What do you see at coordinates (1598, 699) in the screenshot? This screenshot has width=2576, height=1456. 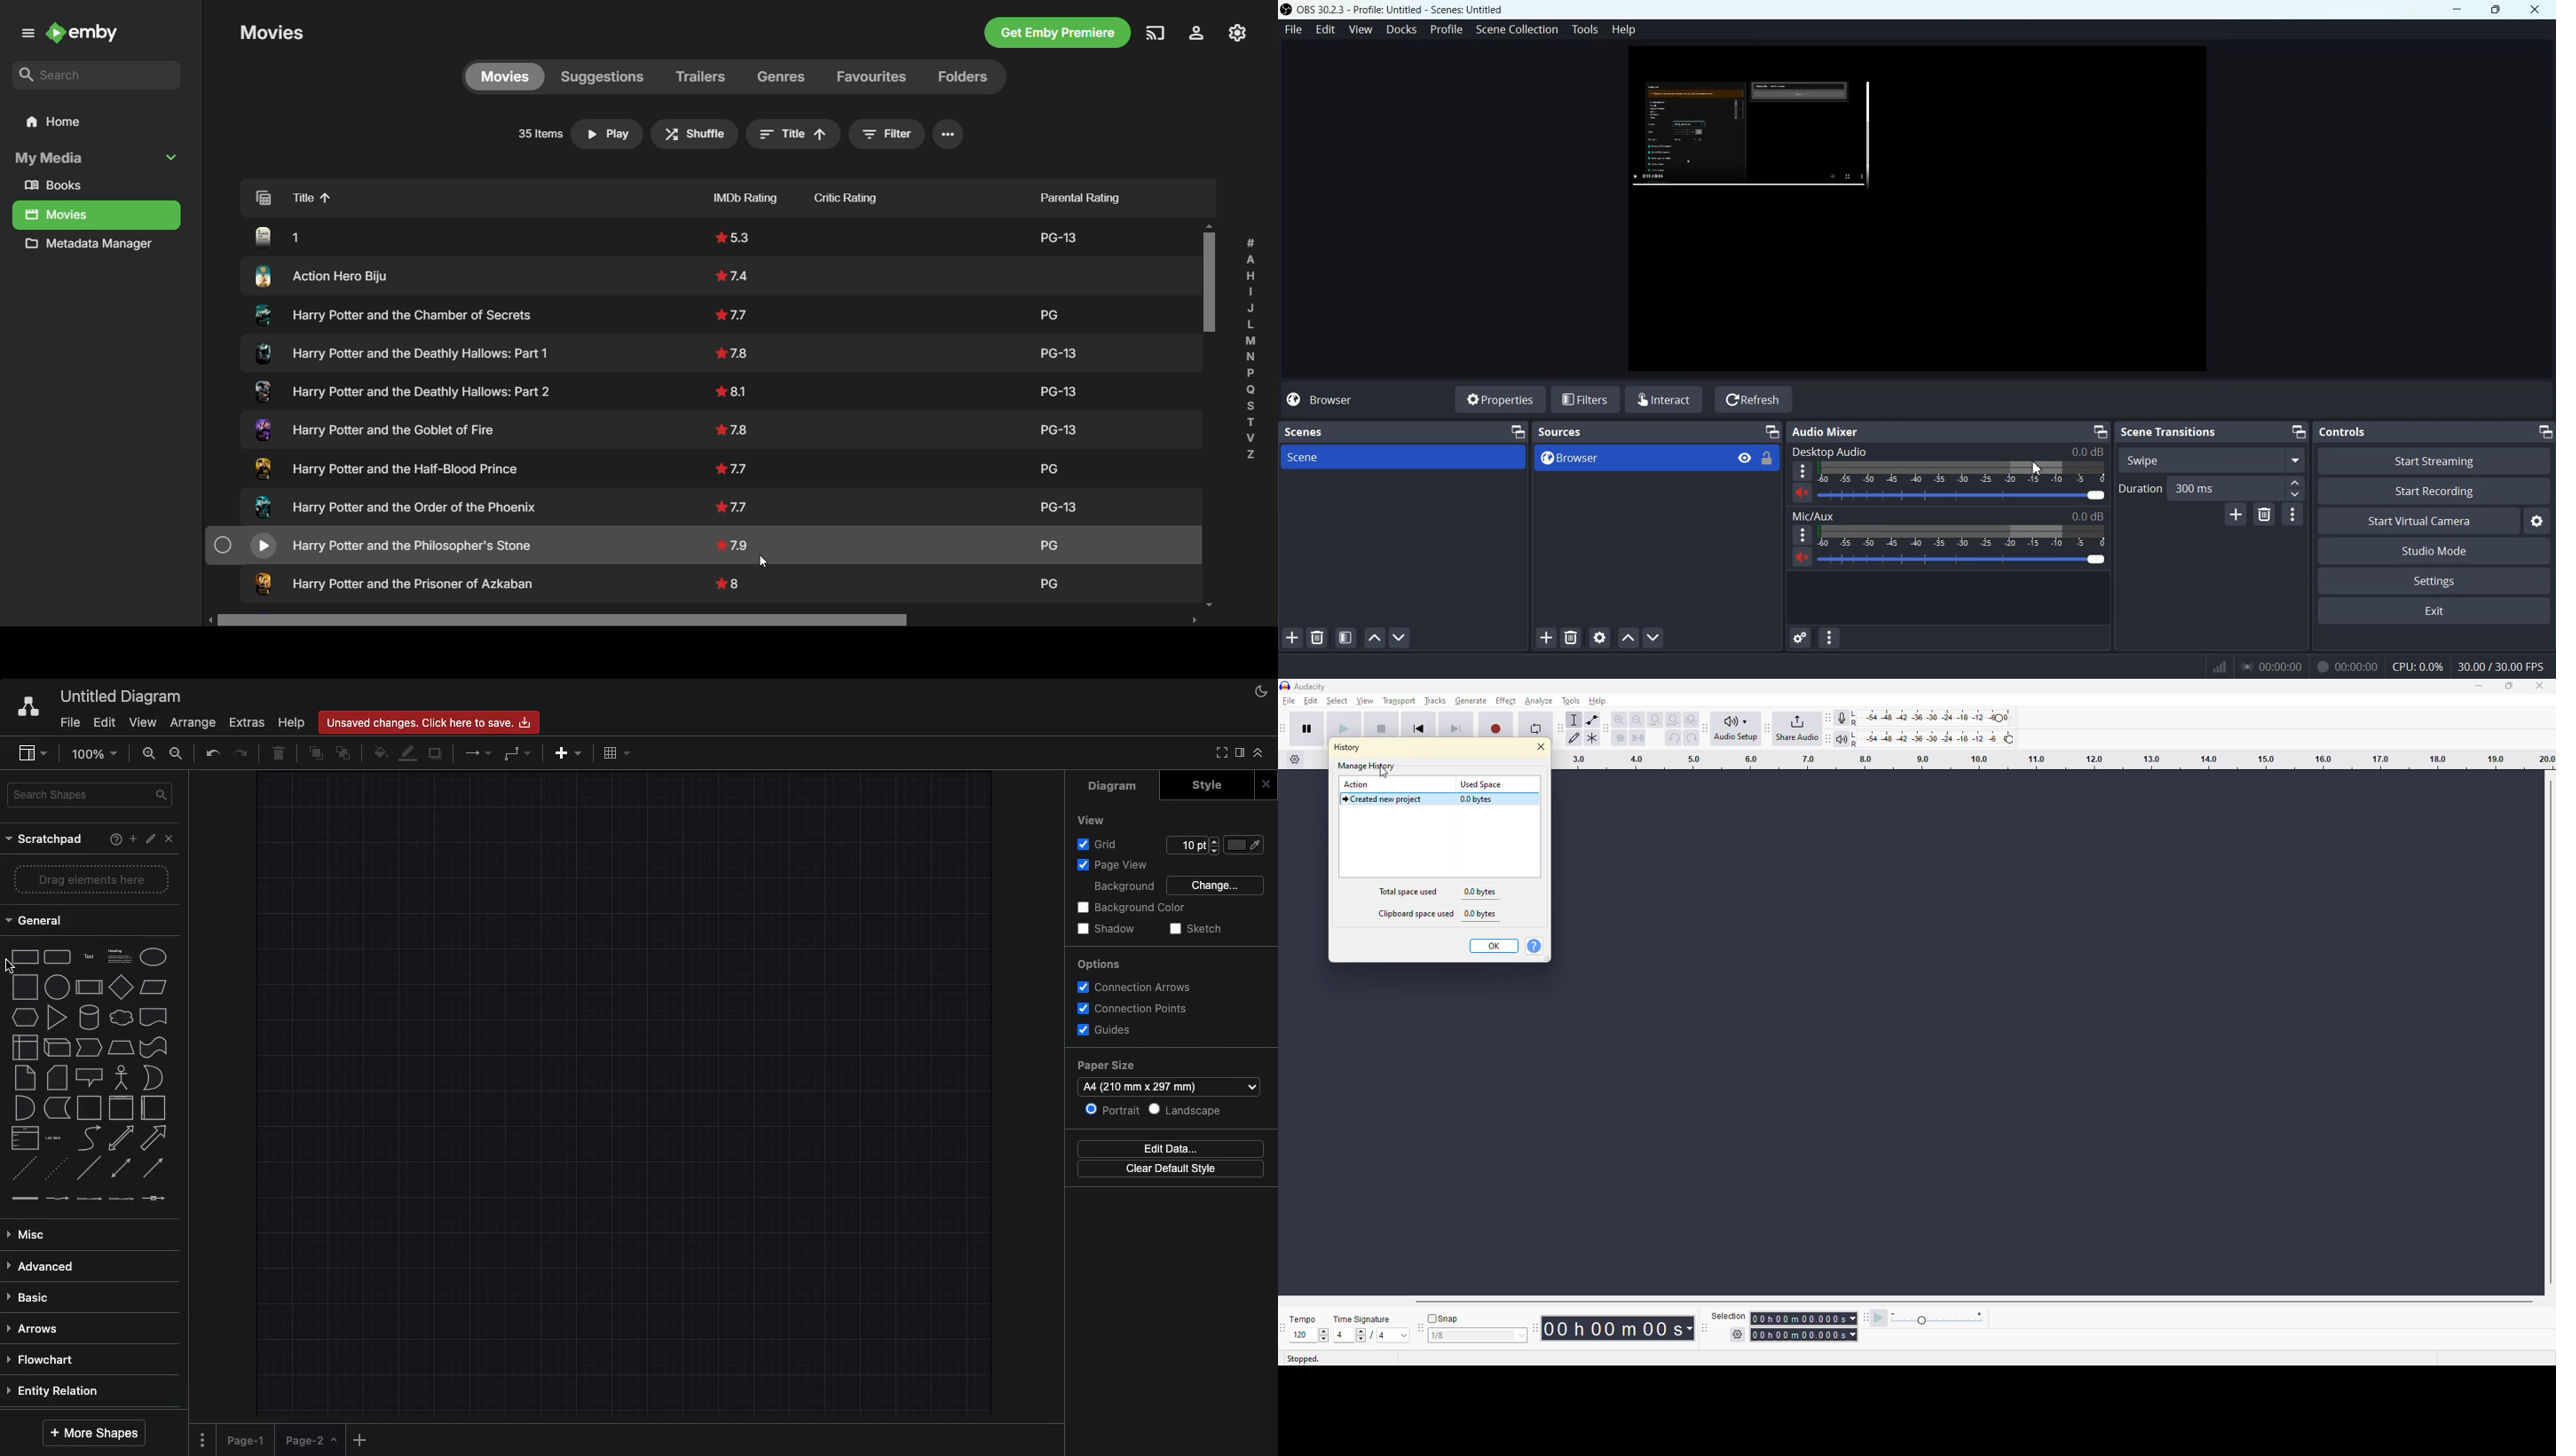 I see `help` at bounding box center [1598, 699].